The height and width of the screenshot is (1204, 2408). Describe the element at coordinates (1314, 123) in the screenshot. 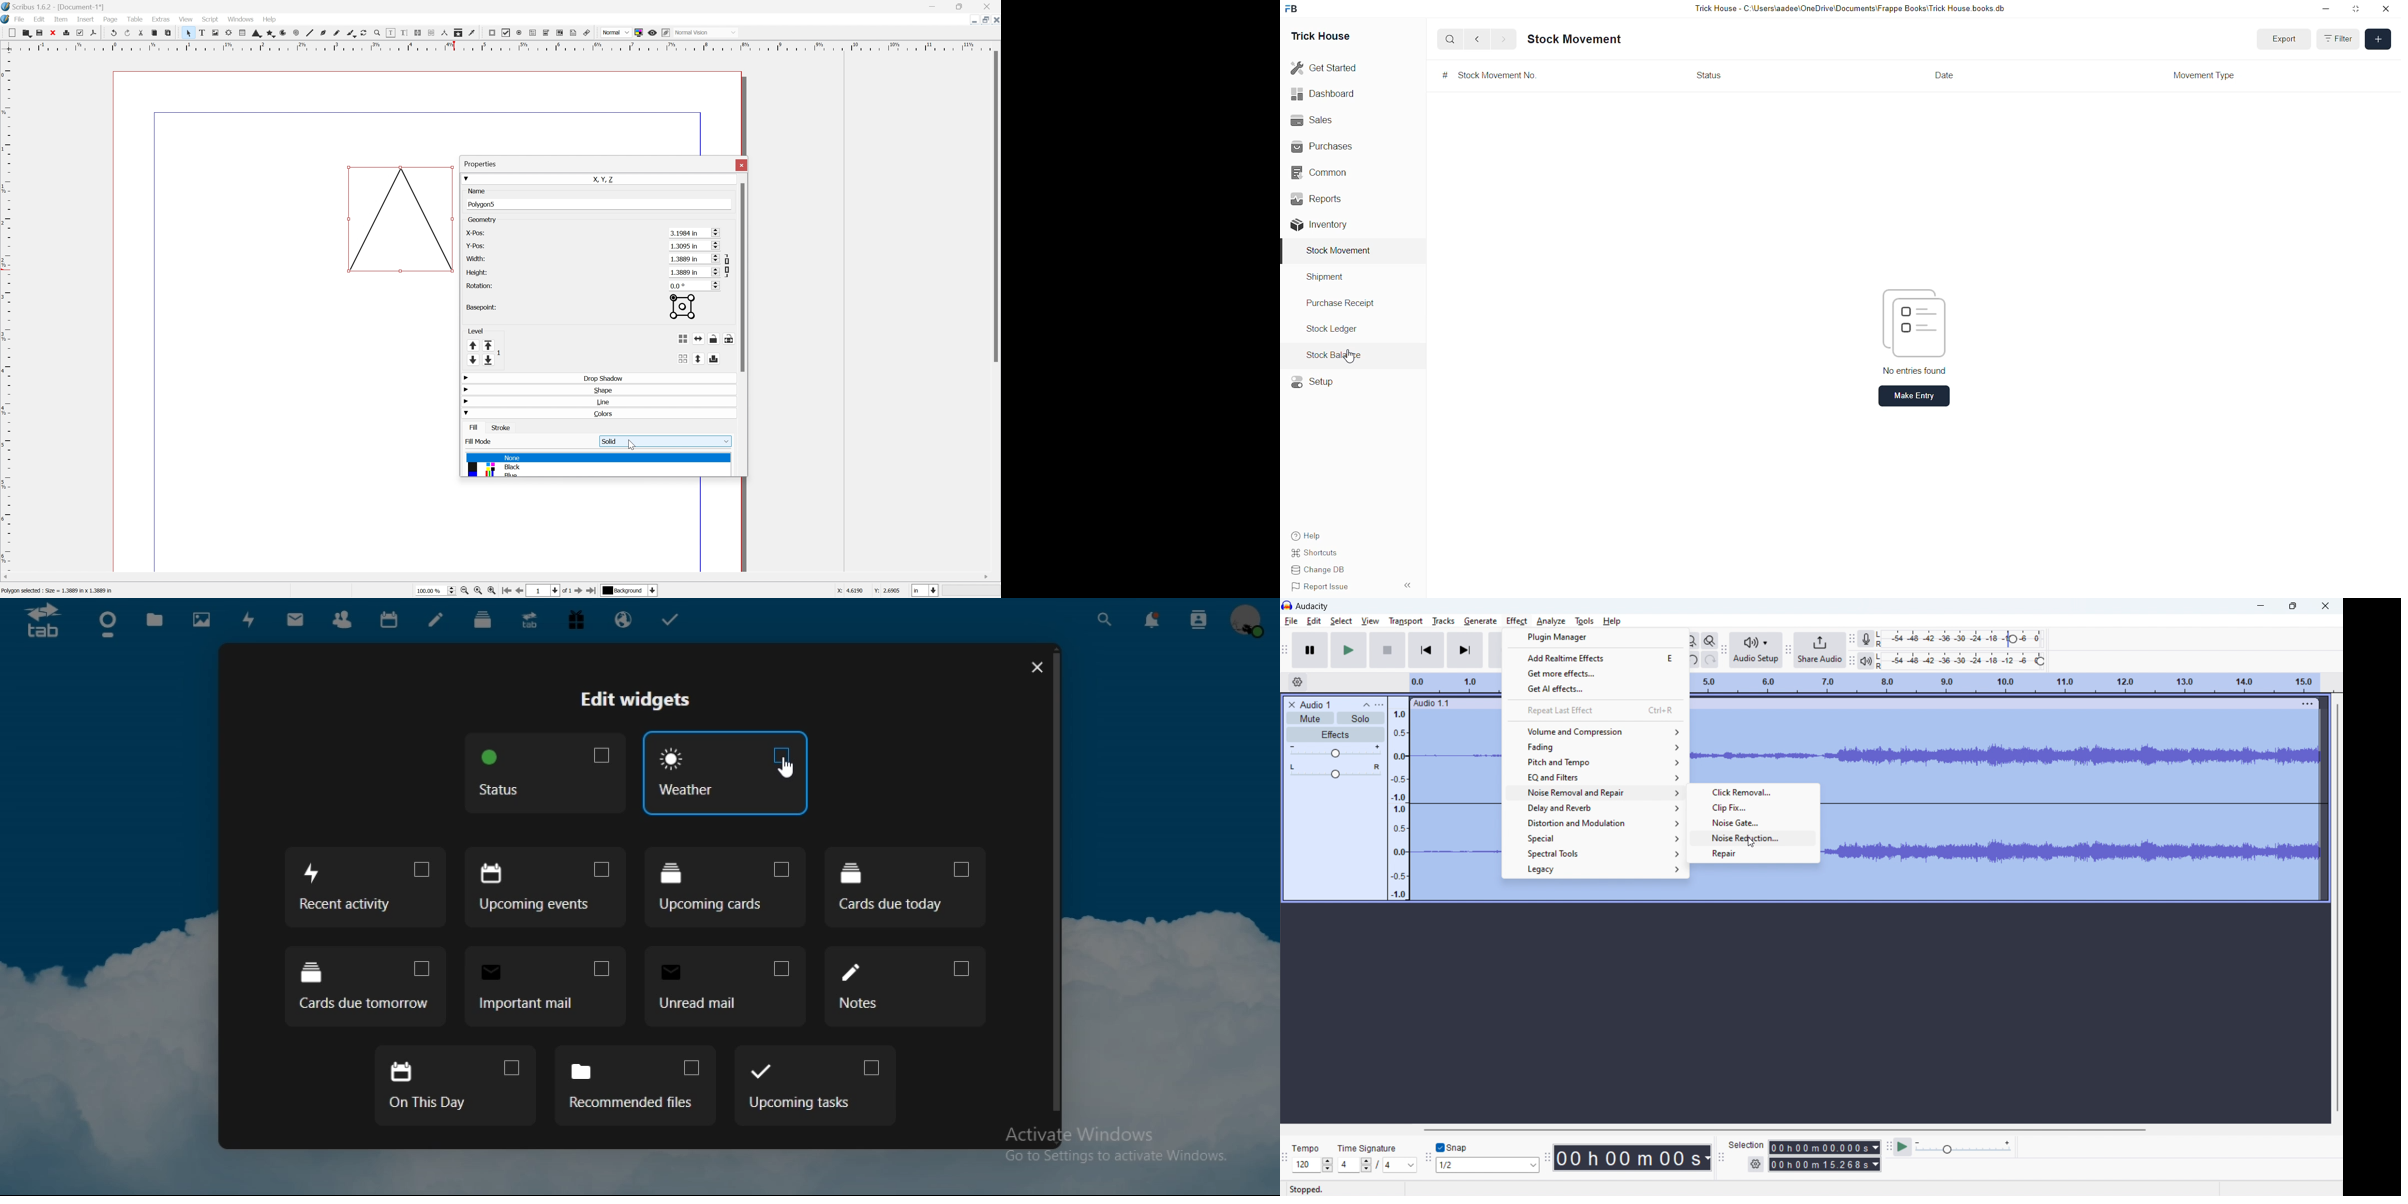

I see `Sales` at that location.